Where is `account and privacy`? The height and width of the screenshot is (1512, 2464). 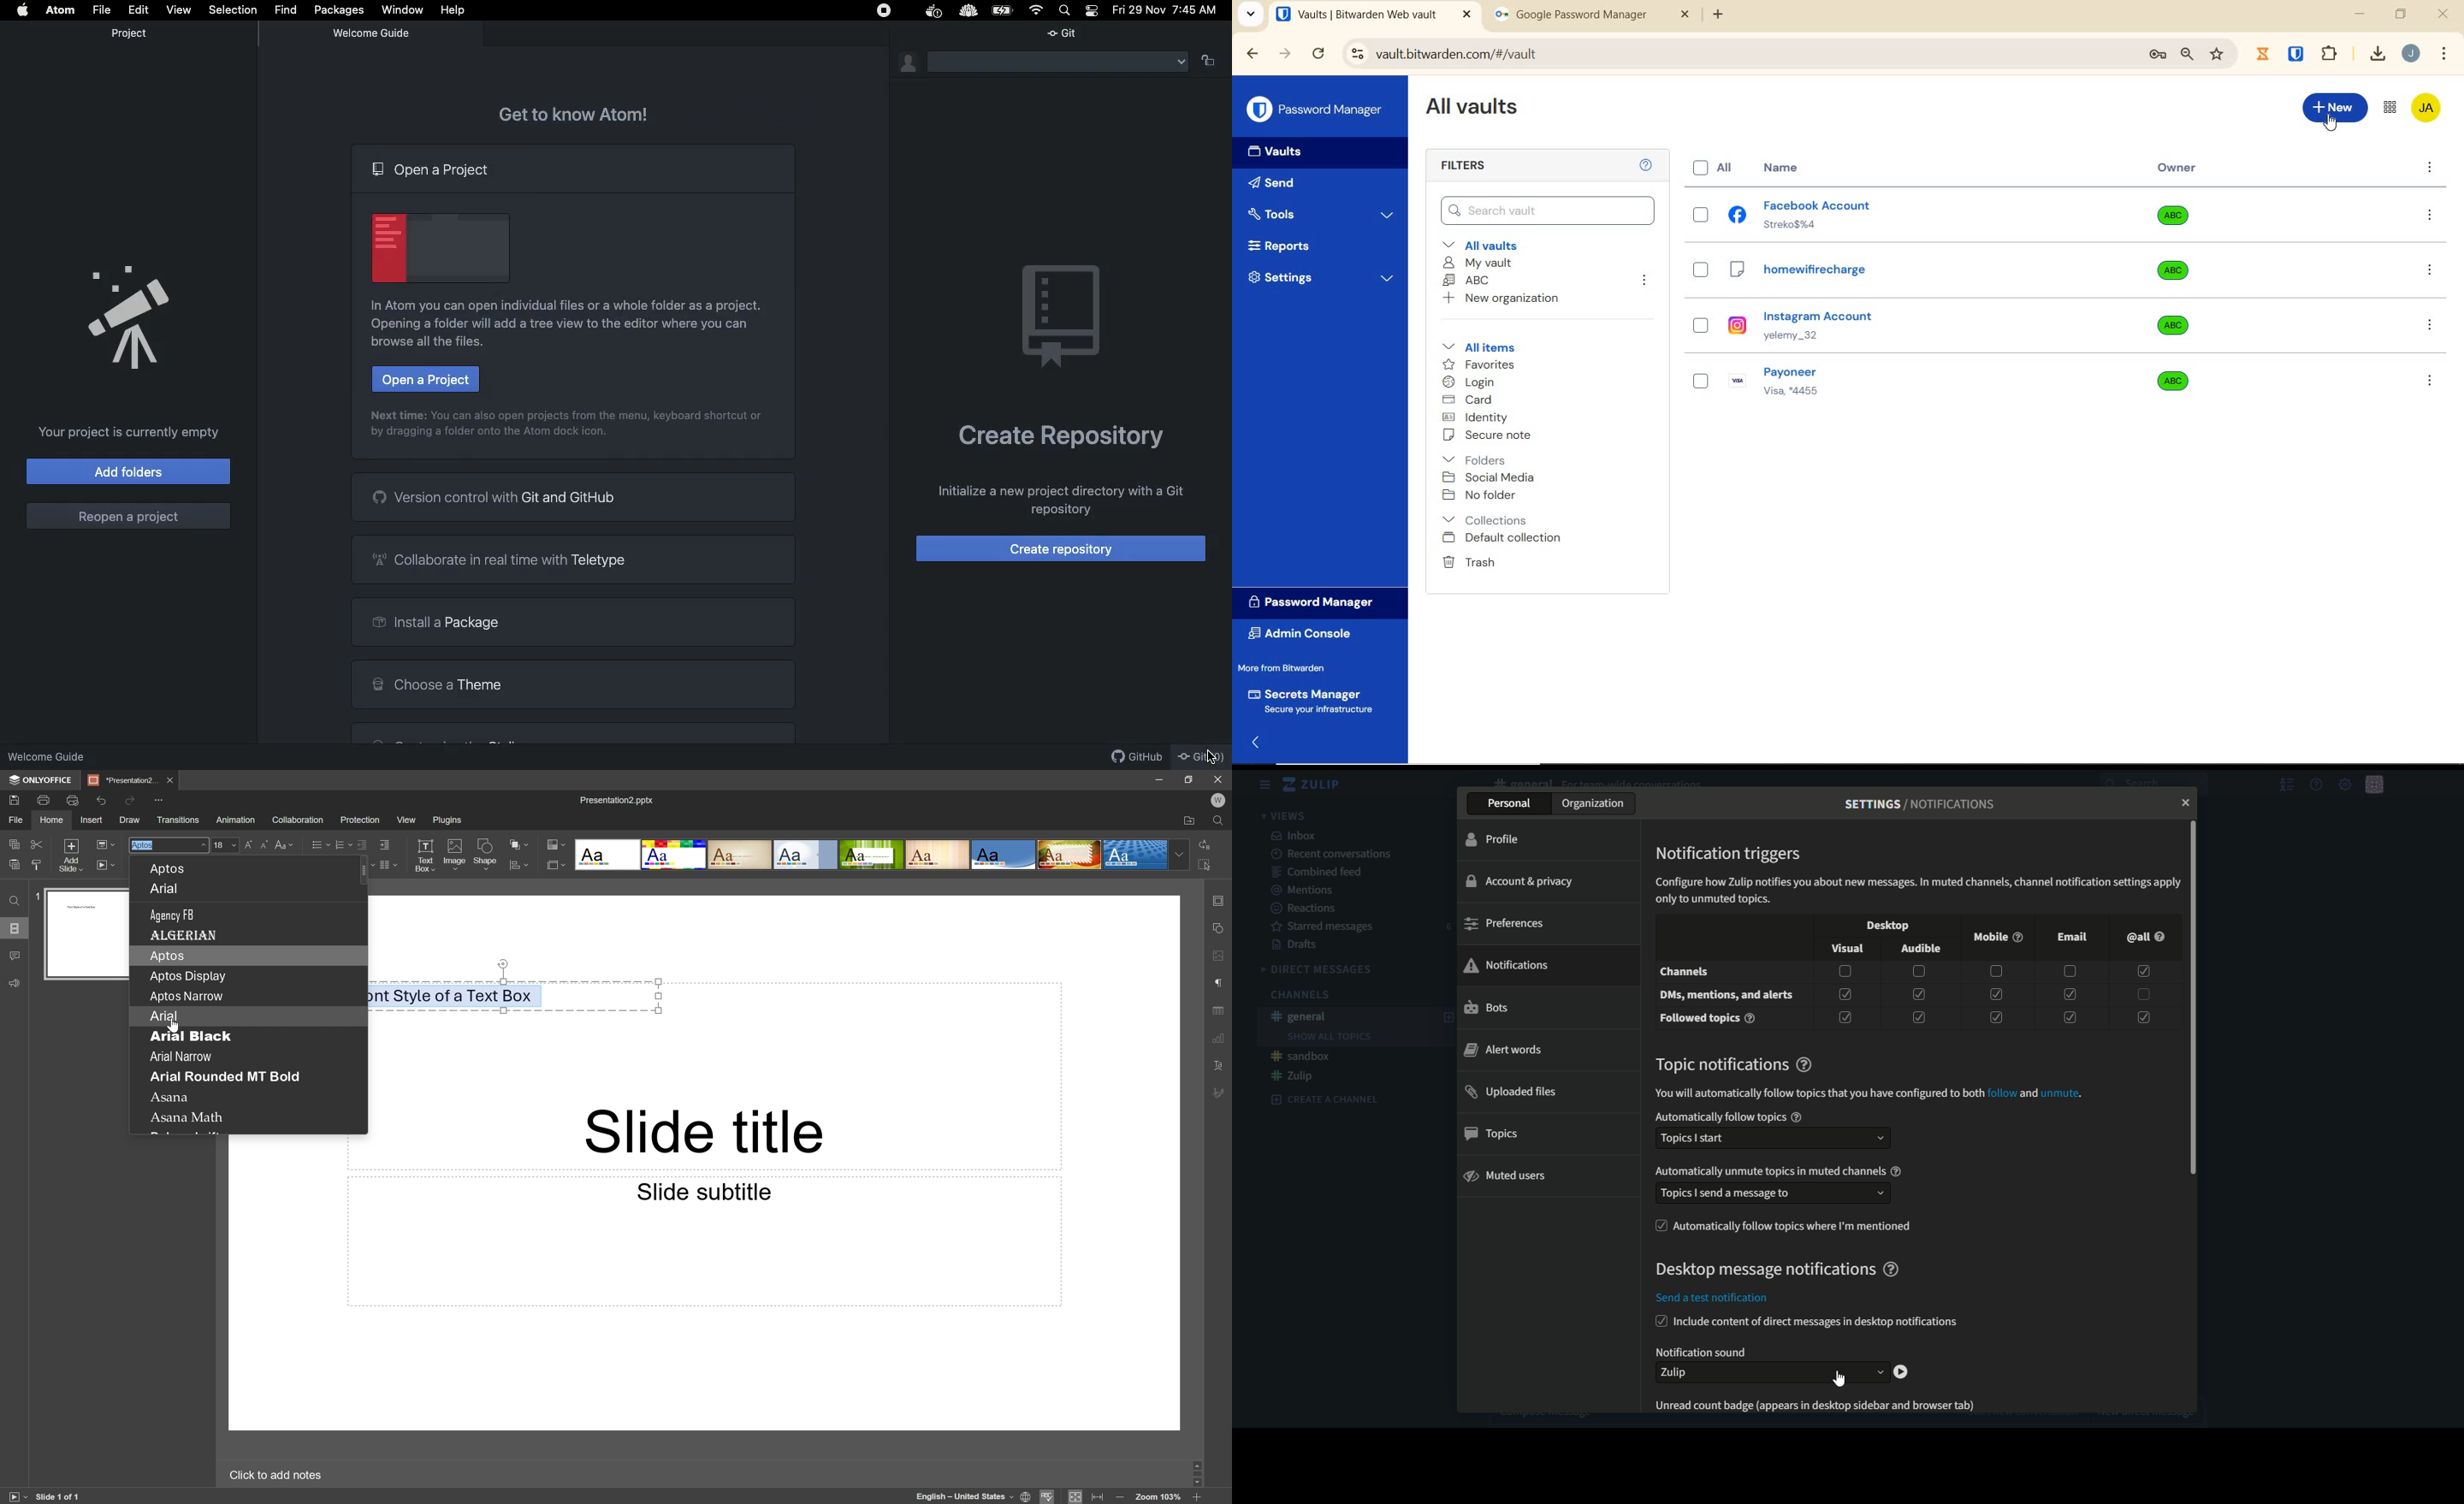 account and privacy is located at coordinates (1525, 881).